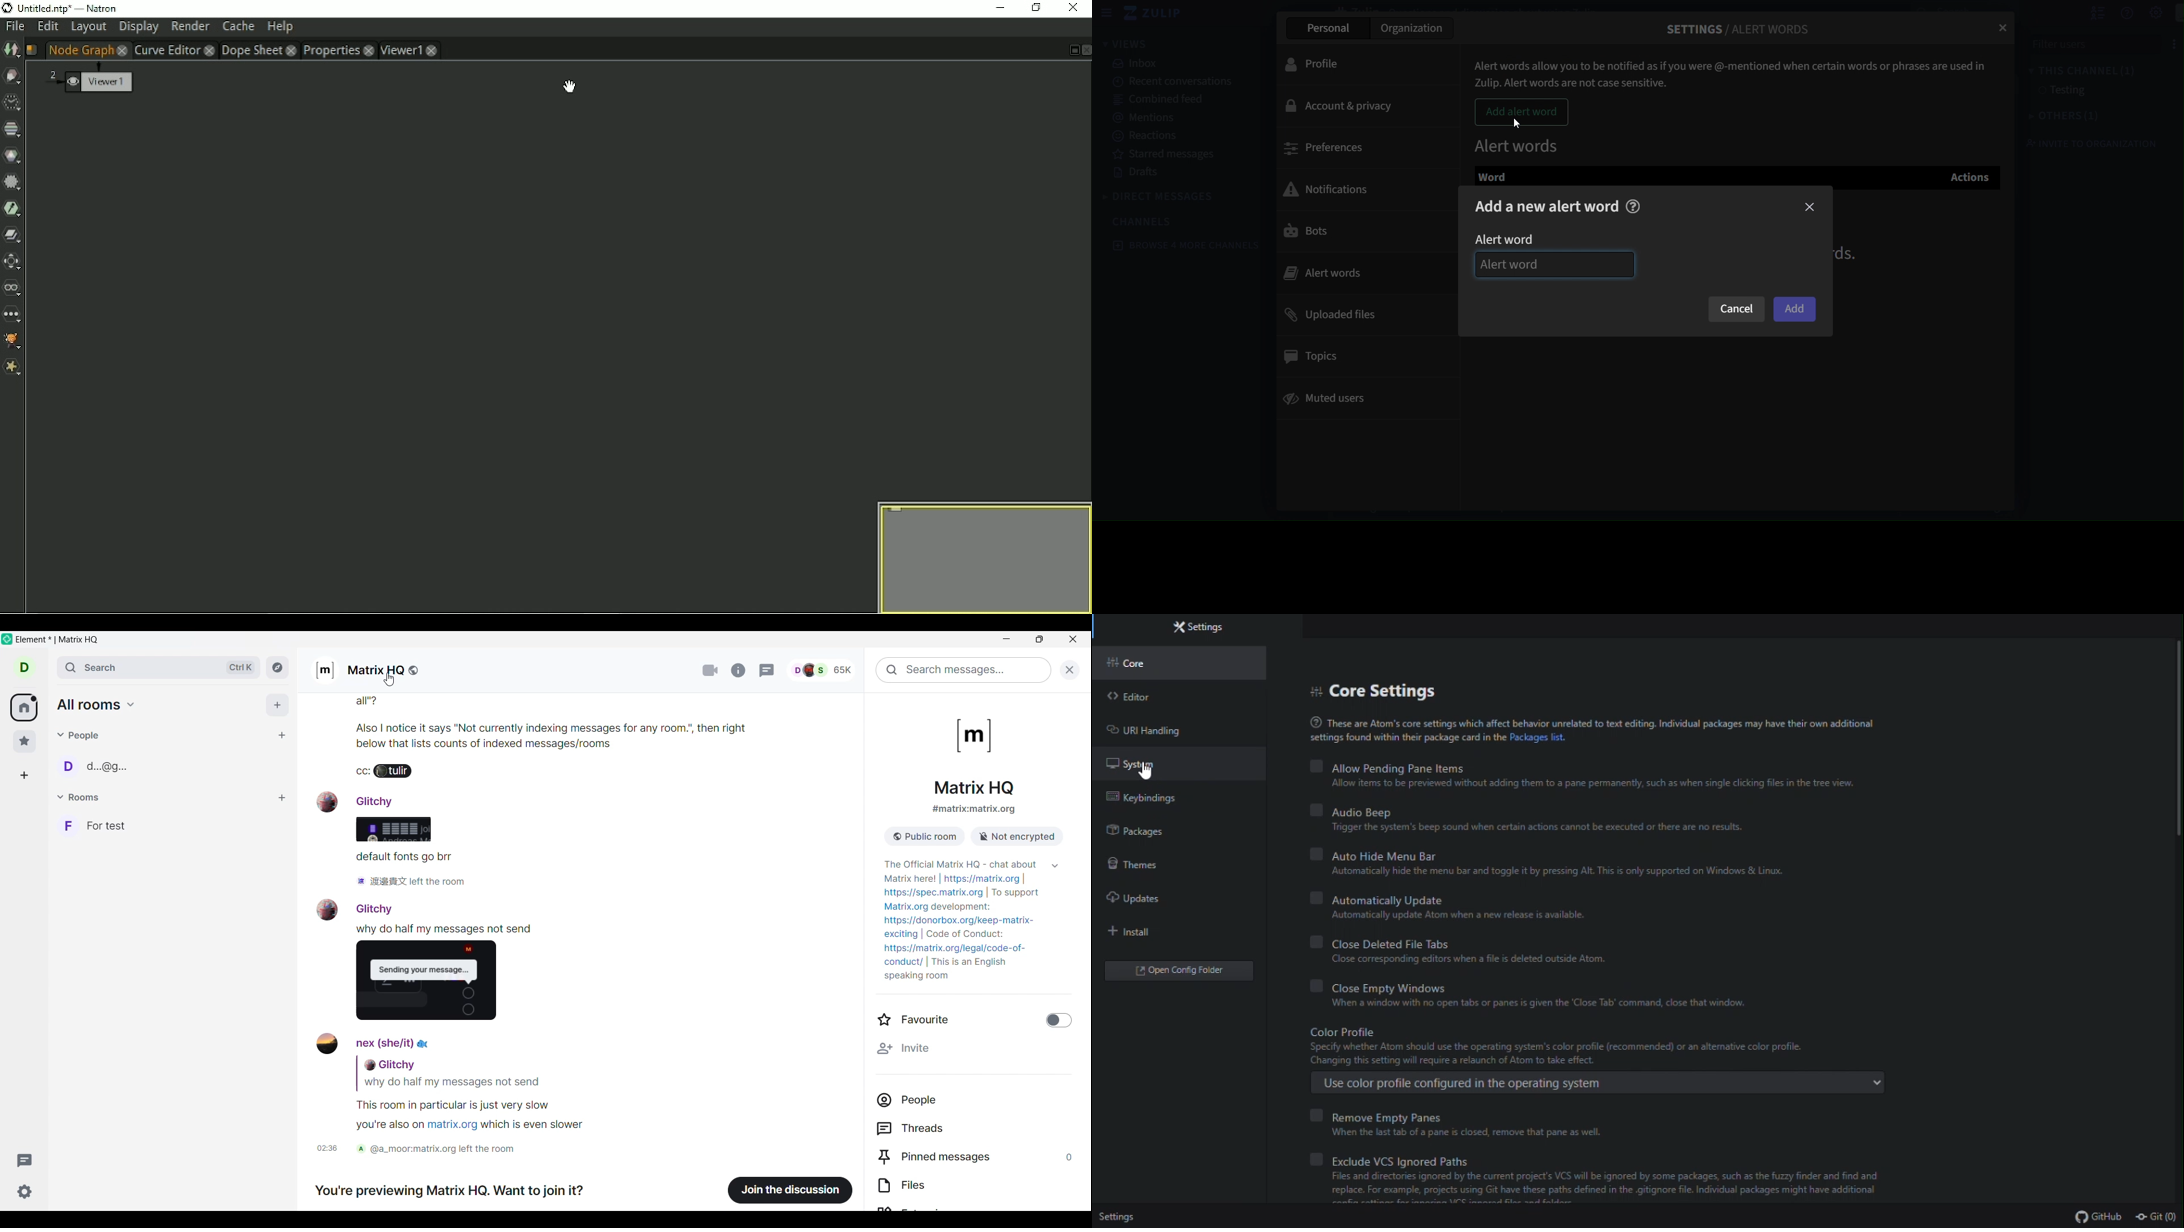 The width and height of the screenshot is (2184, 1232). What do you see at coordinates (1516, 125) in the screenshot?
I see `Cursor` at bounding box center [1516, 125].